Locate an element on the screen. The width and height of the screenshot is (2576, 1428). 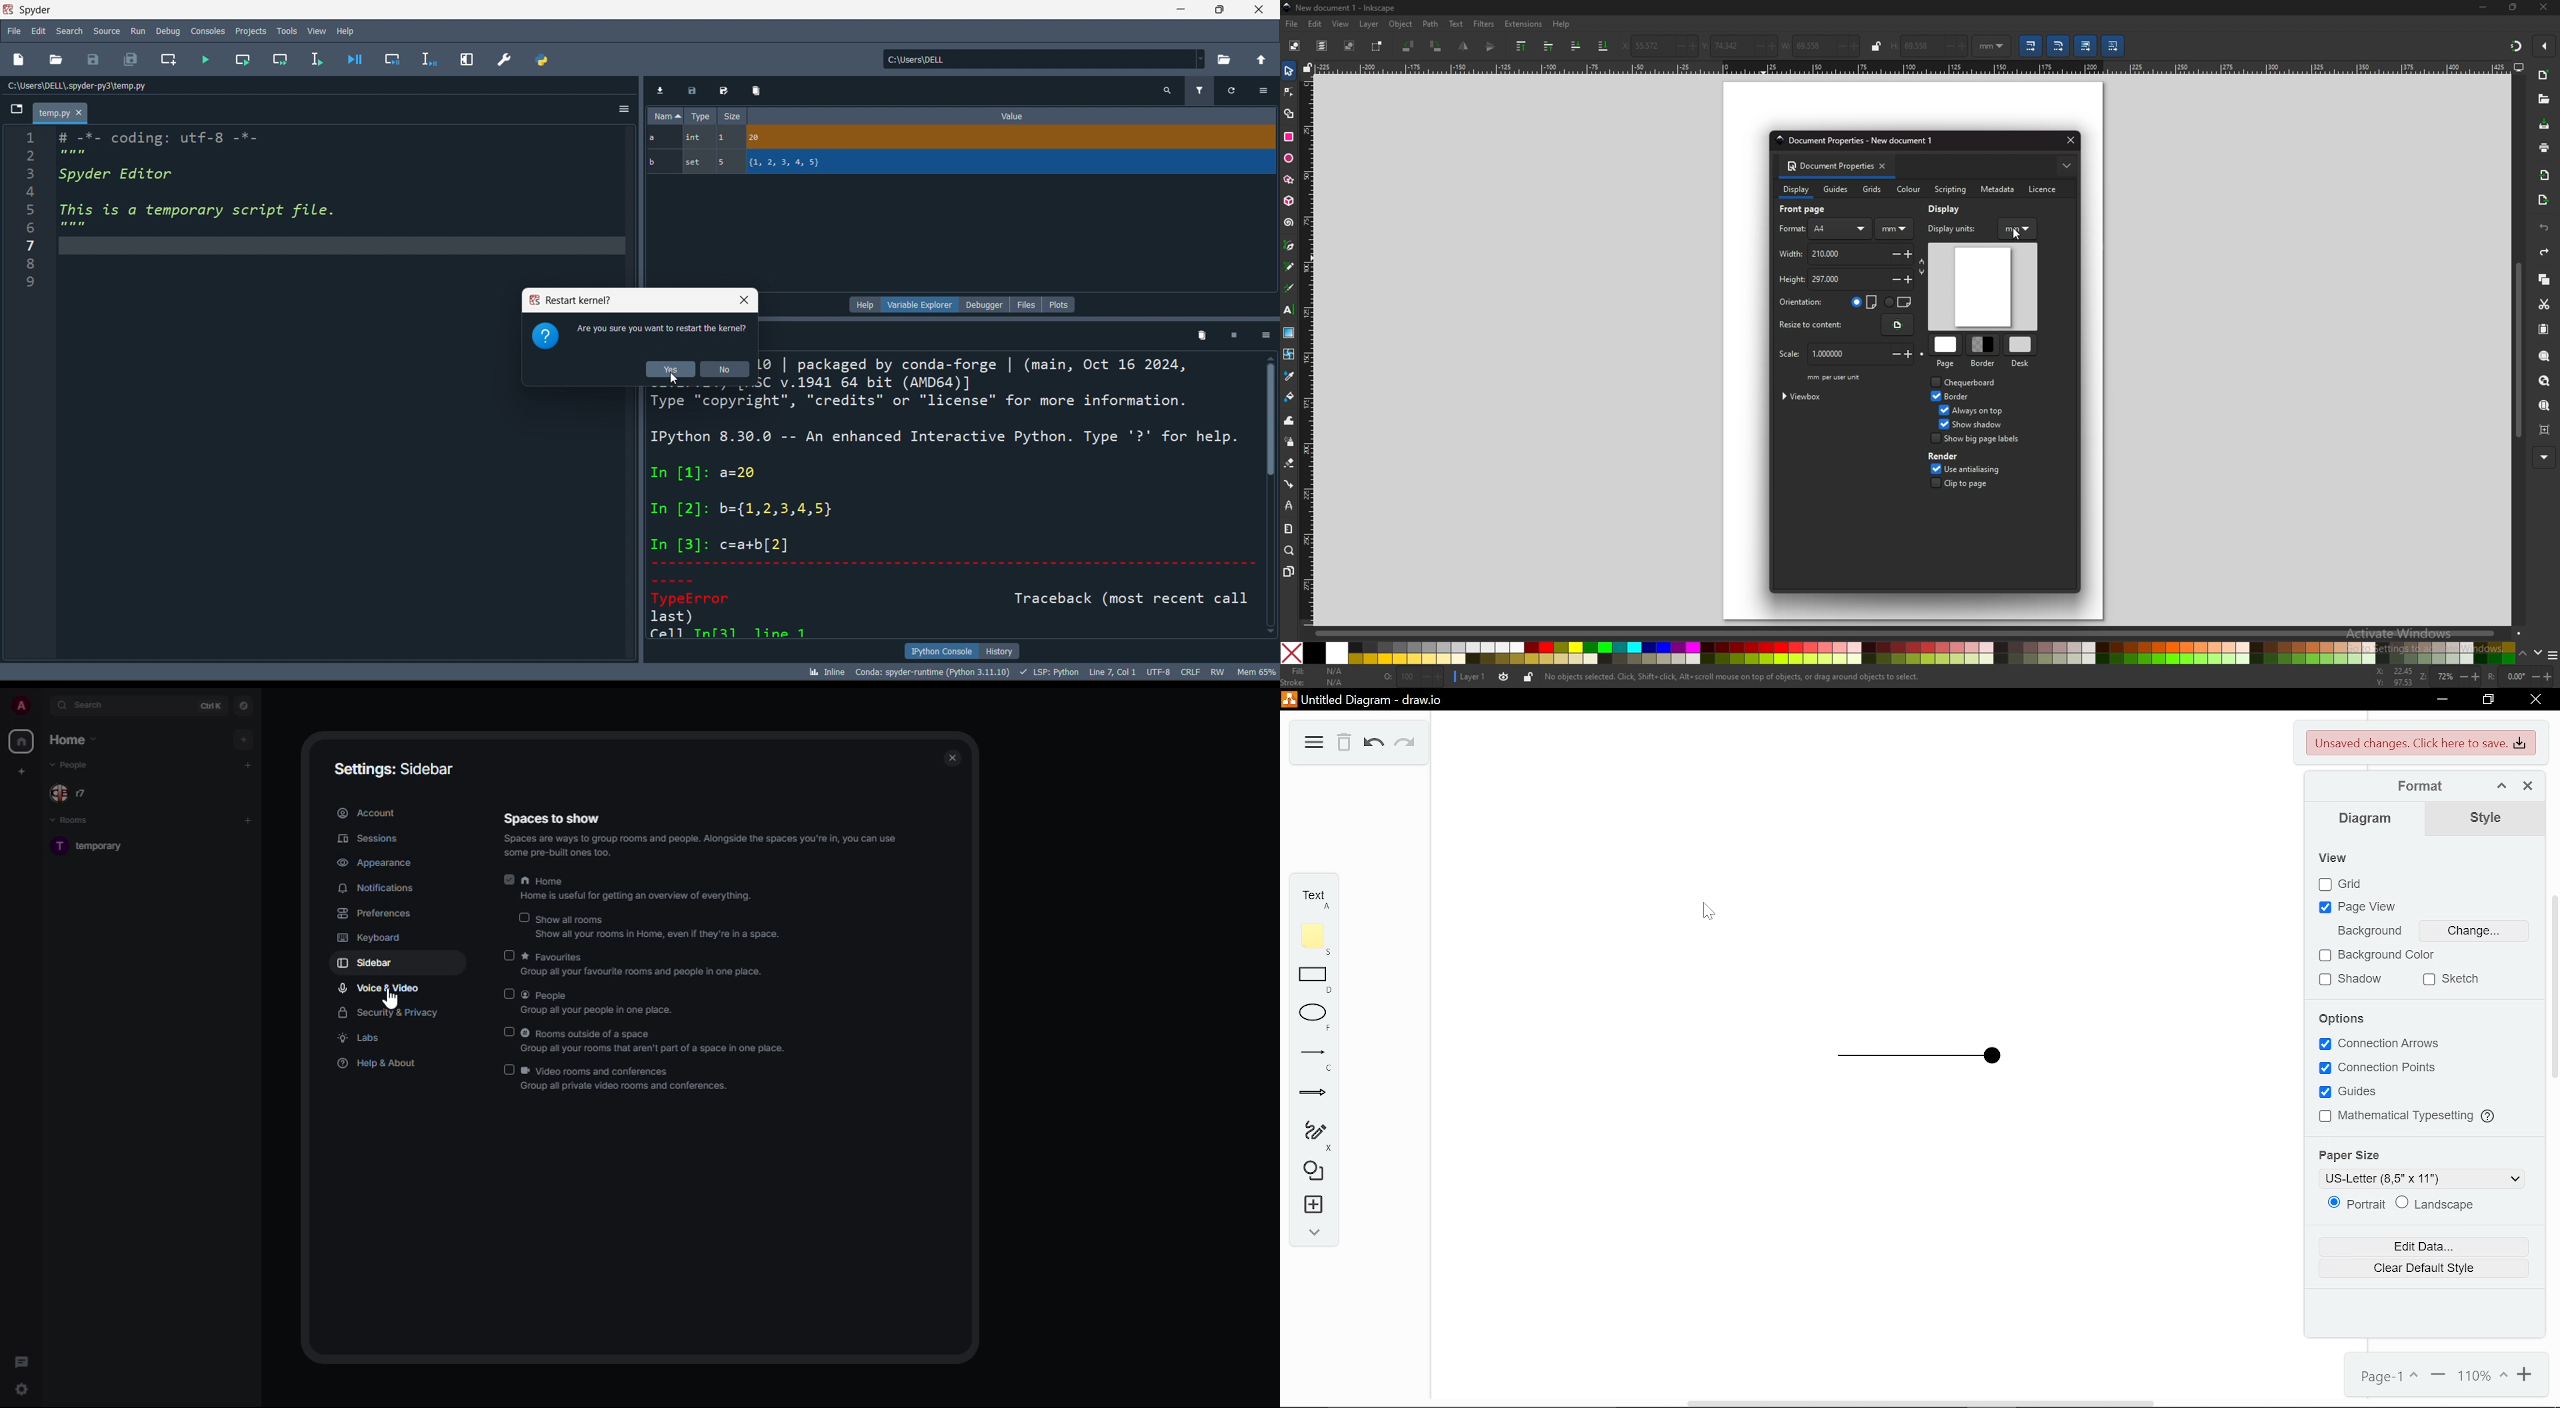
no is located at coordinates (725, 369).